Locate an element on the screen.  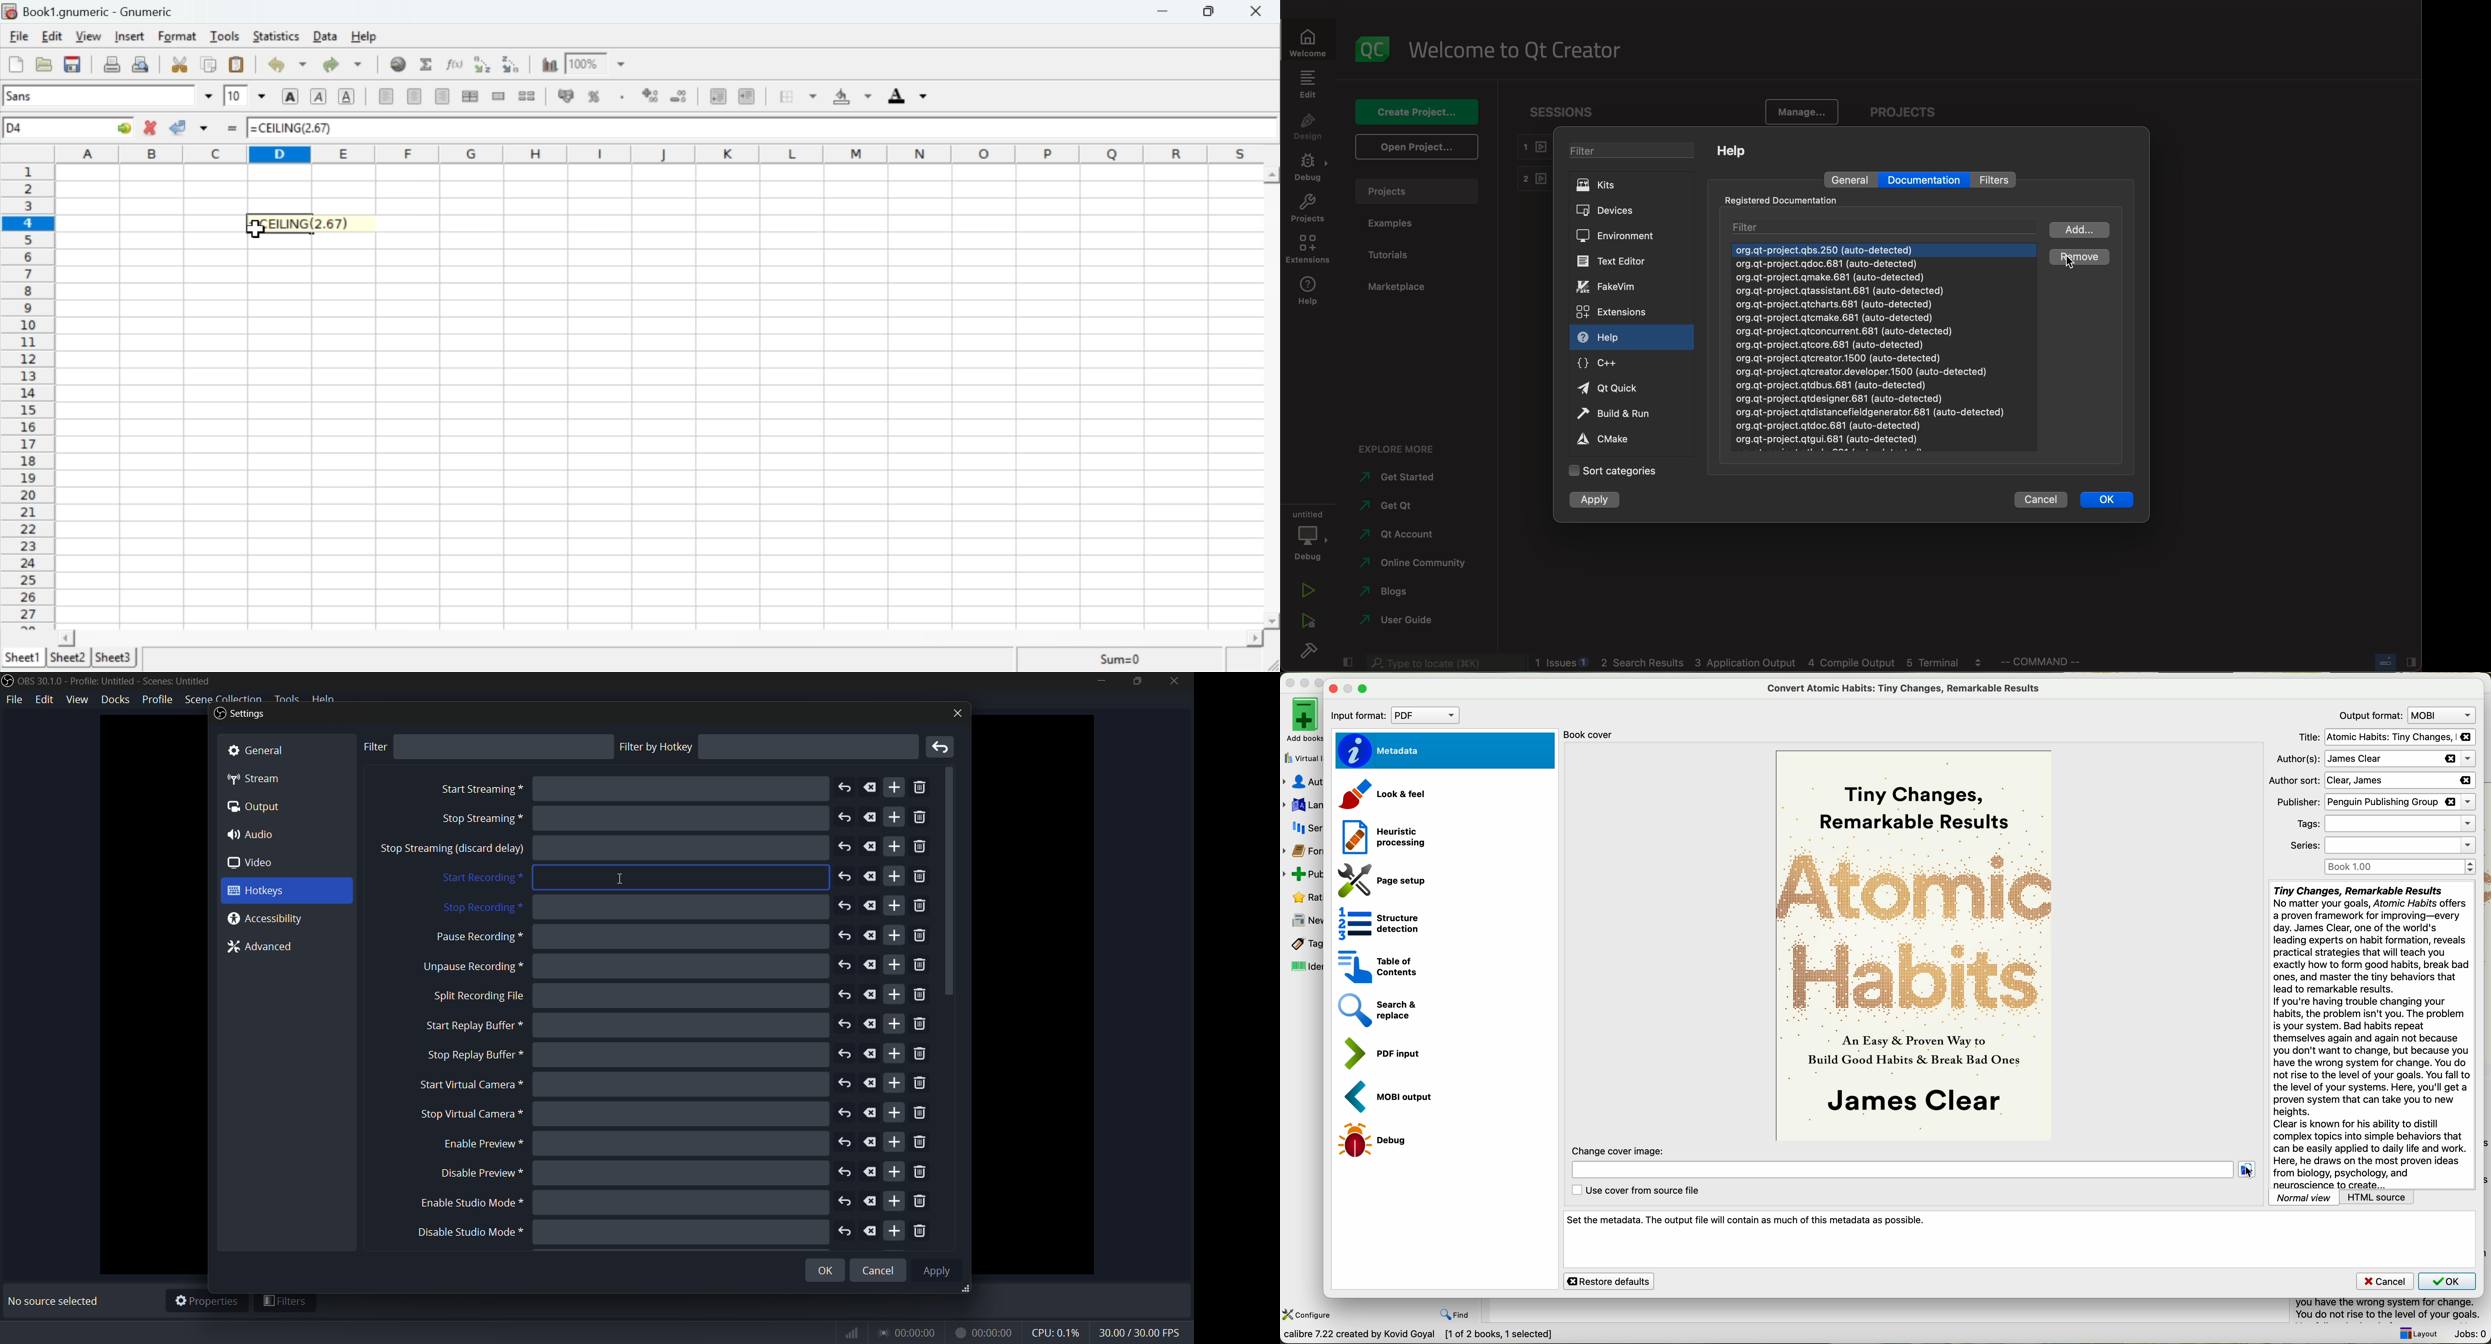
registered is located at coordinates (1787, 200).